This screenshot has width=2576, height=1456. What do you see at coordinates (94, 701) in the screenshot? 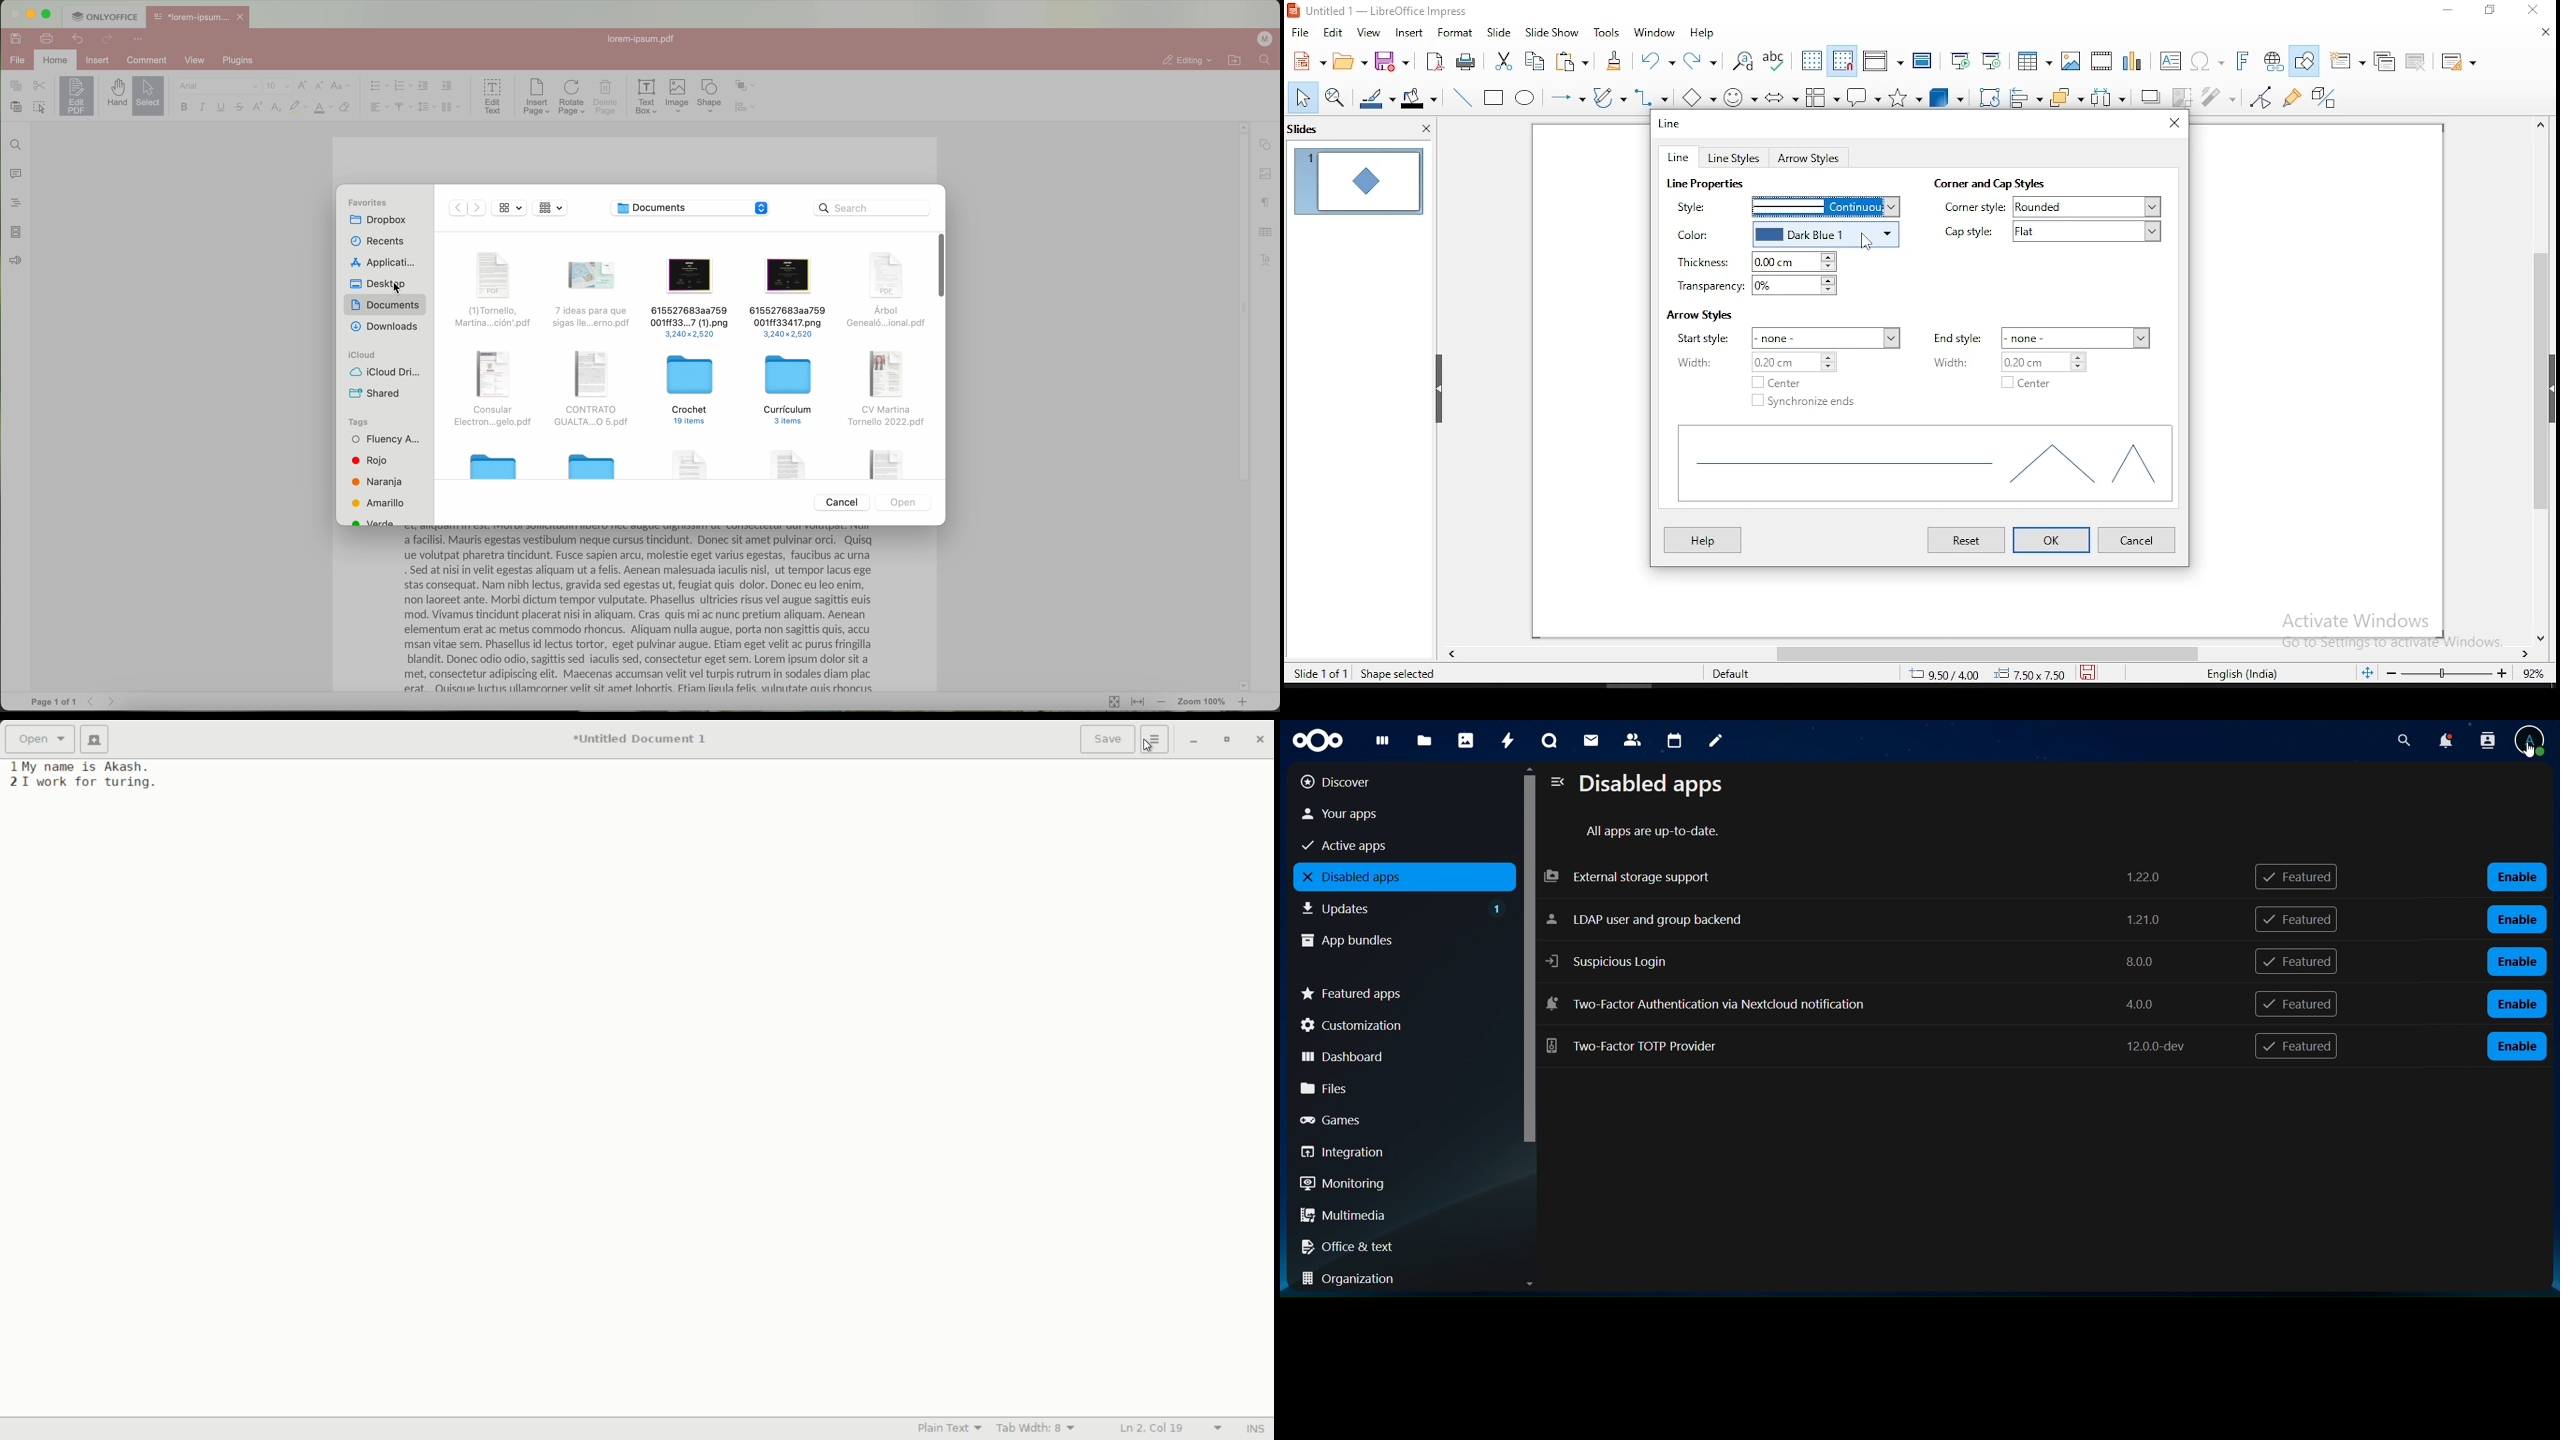
I see `Backward` at bounding box center [94, 701].